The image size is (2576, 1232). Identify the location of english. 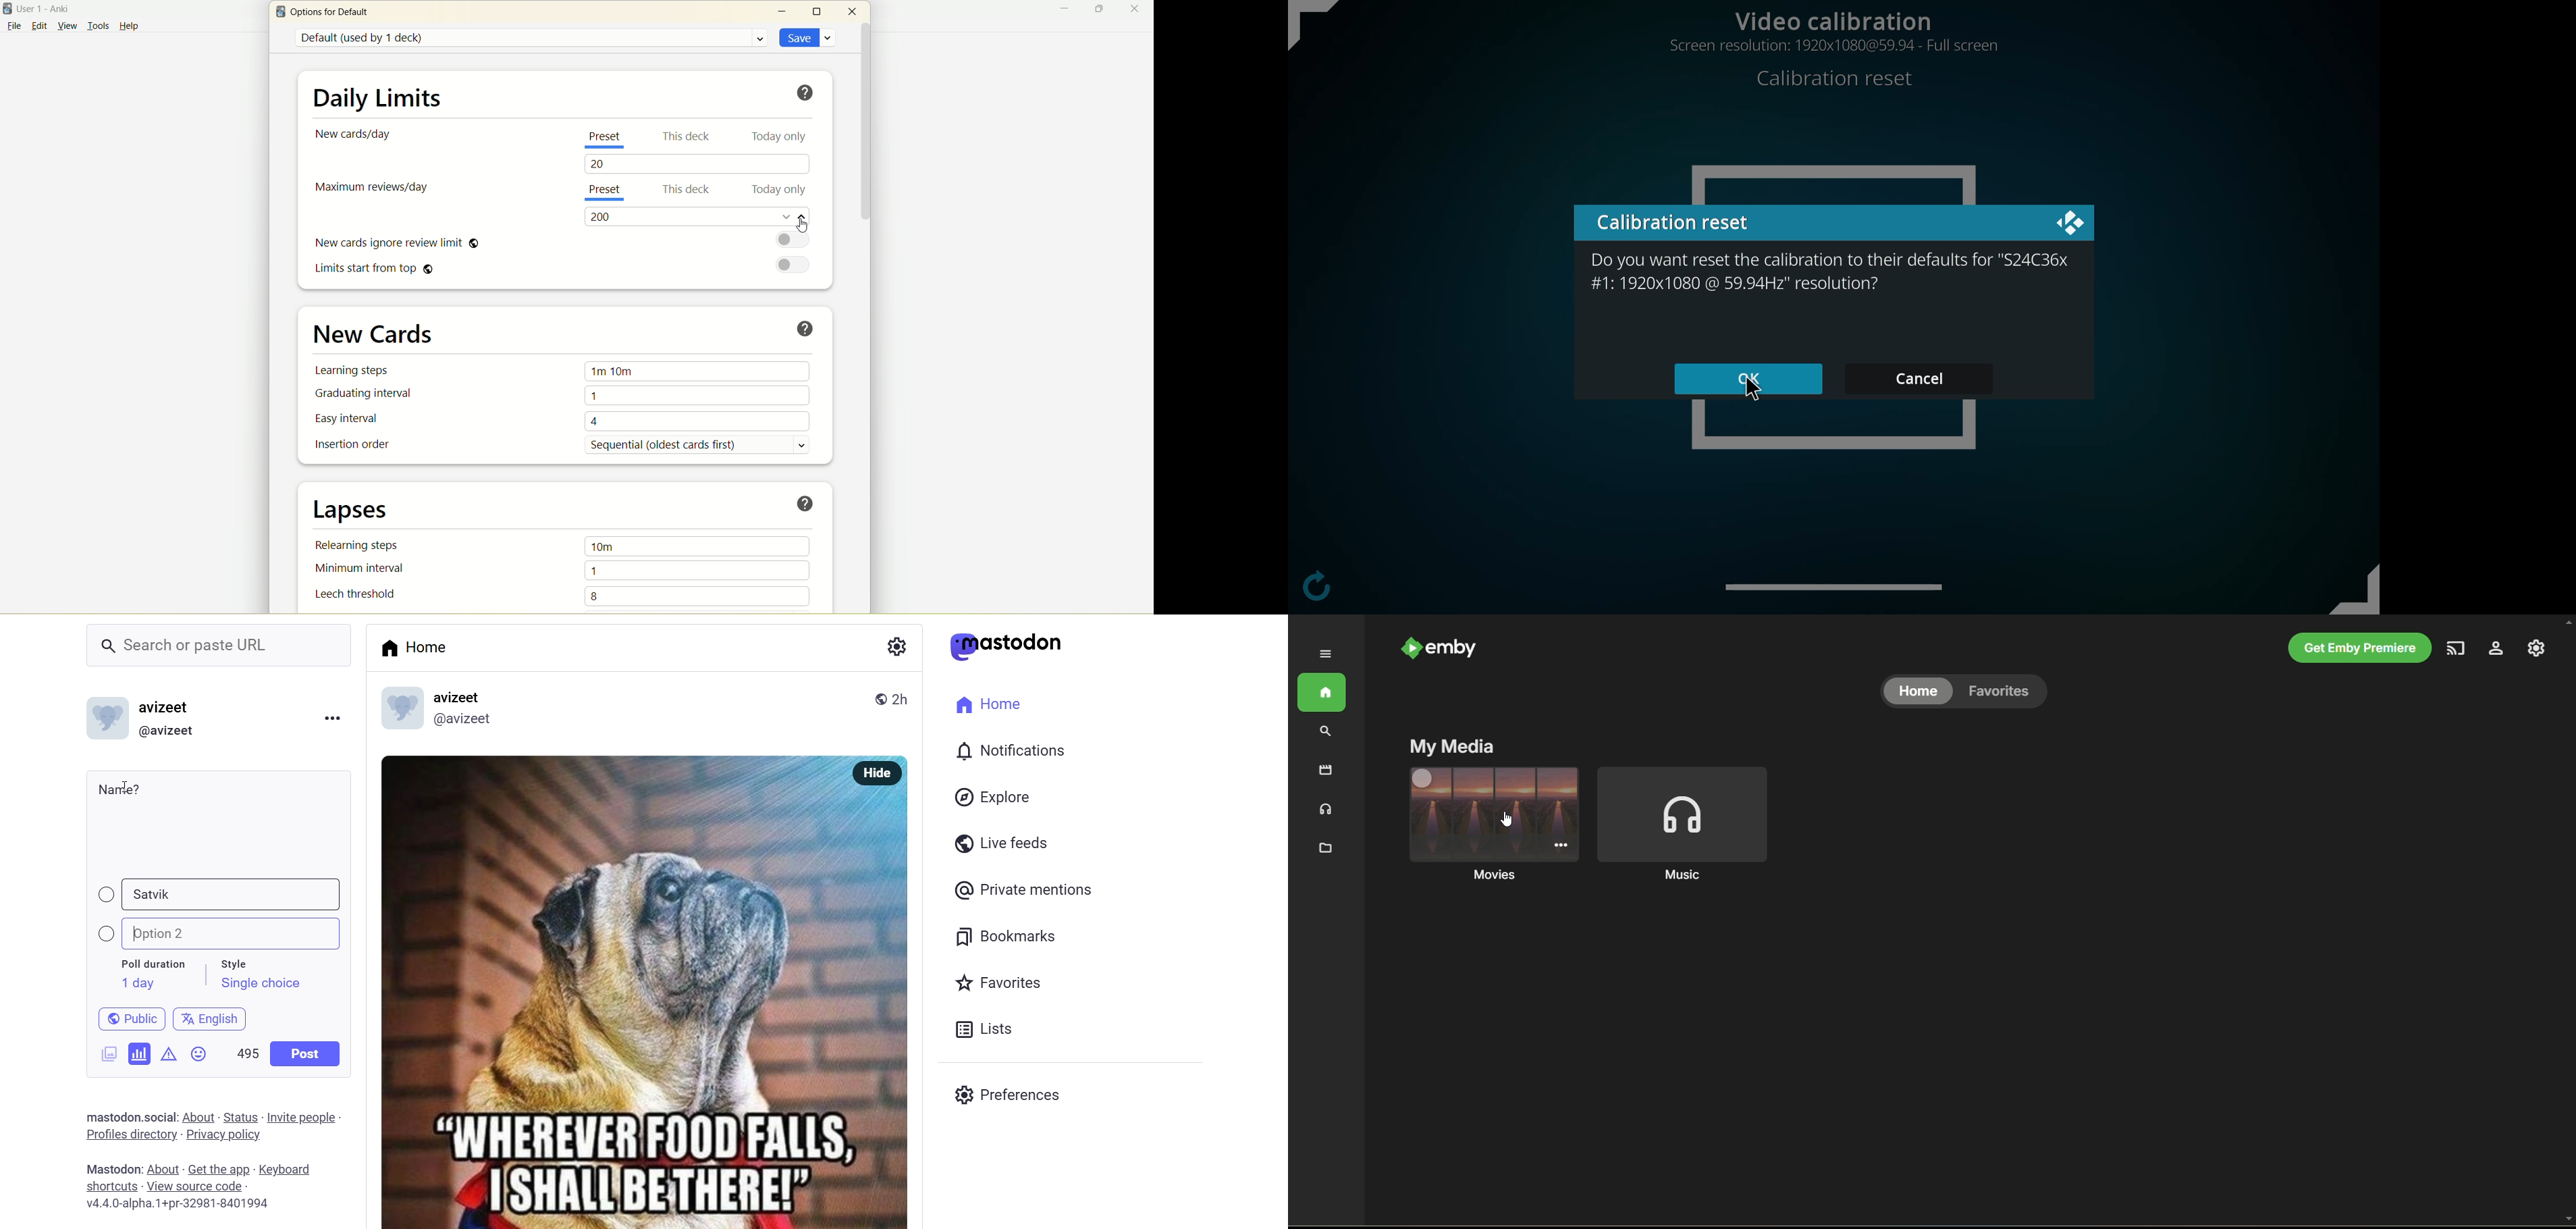
(211, 1016).